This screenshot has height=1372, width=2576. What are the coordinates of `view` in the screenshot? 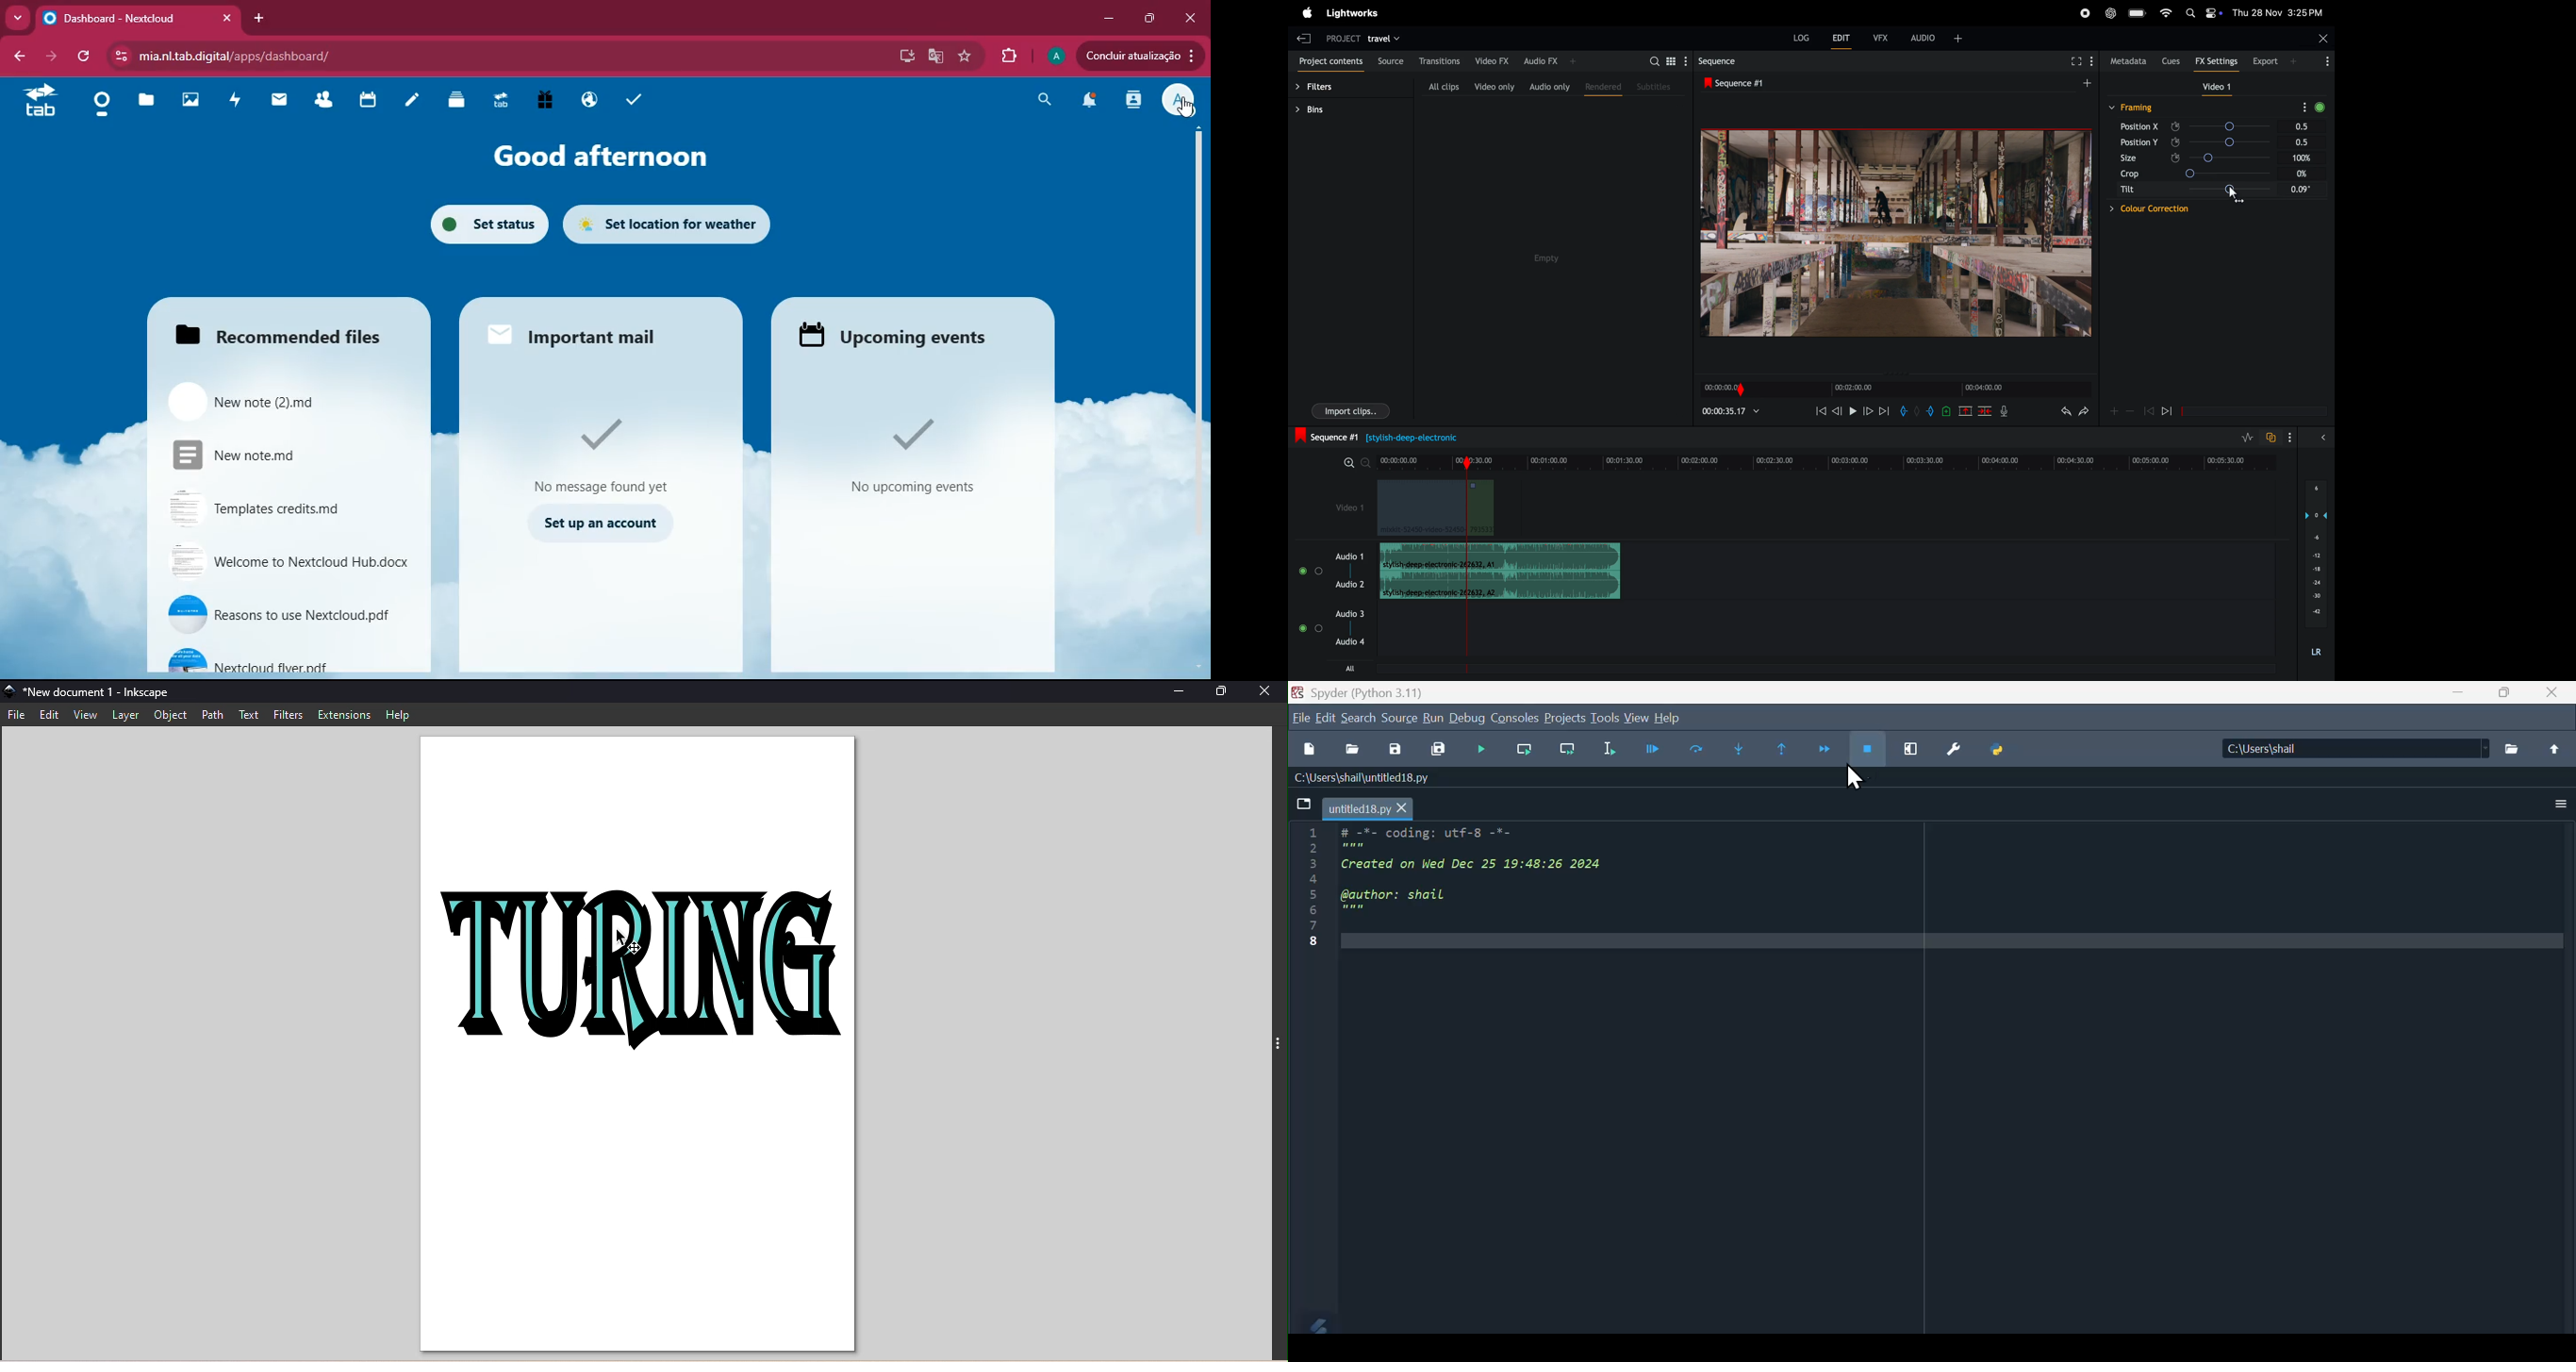 It's located at (1639, 717).